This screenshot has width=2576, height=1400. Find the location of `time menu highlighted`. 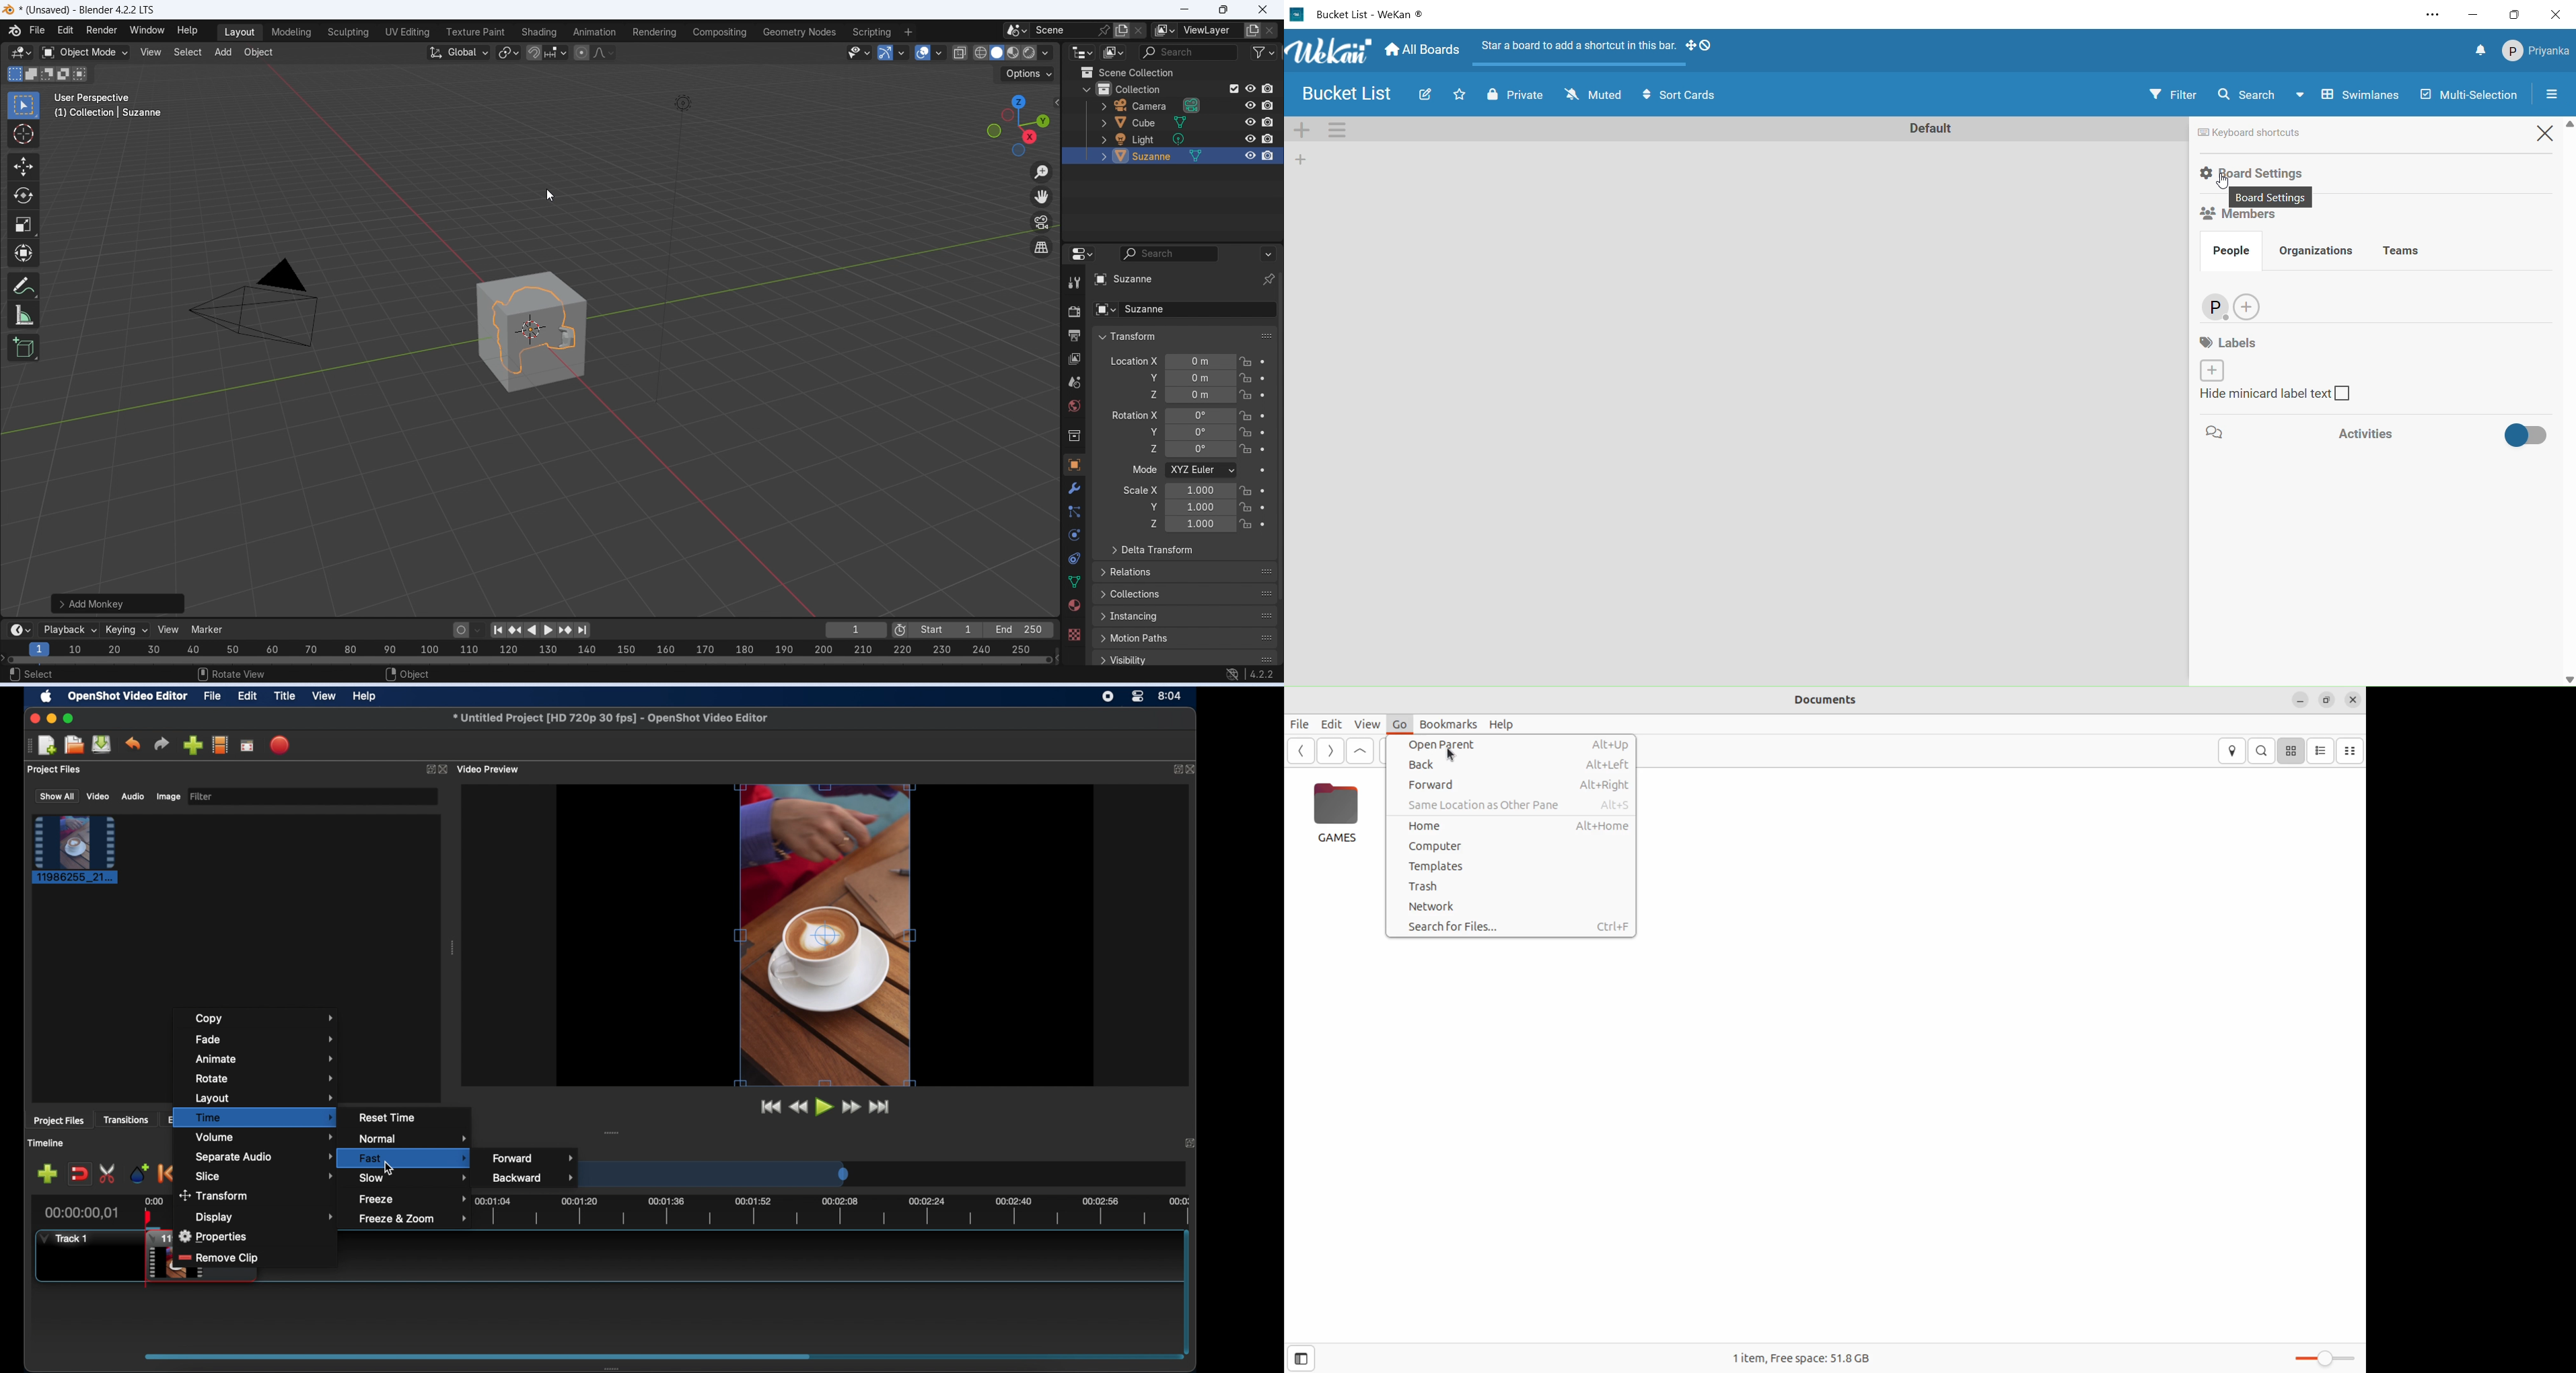

time menu highlighted is located at coordinates (255, 1117).